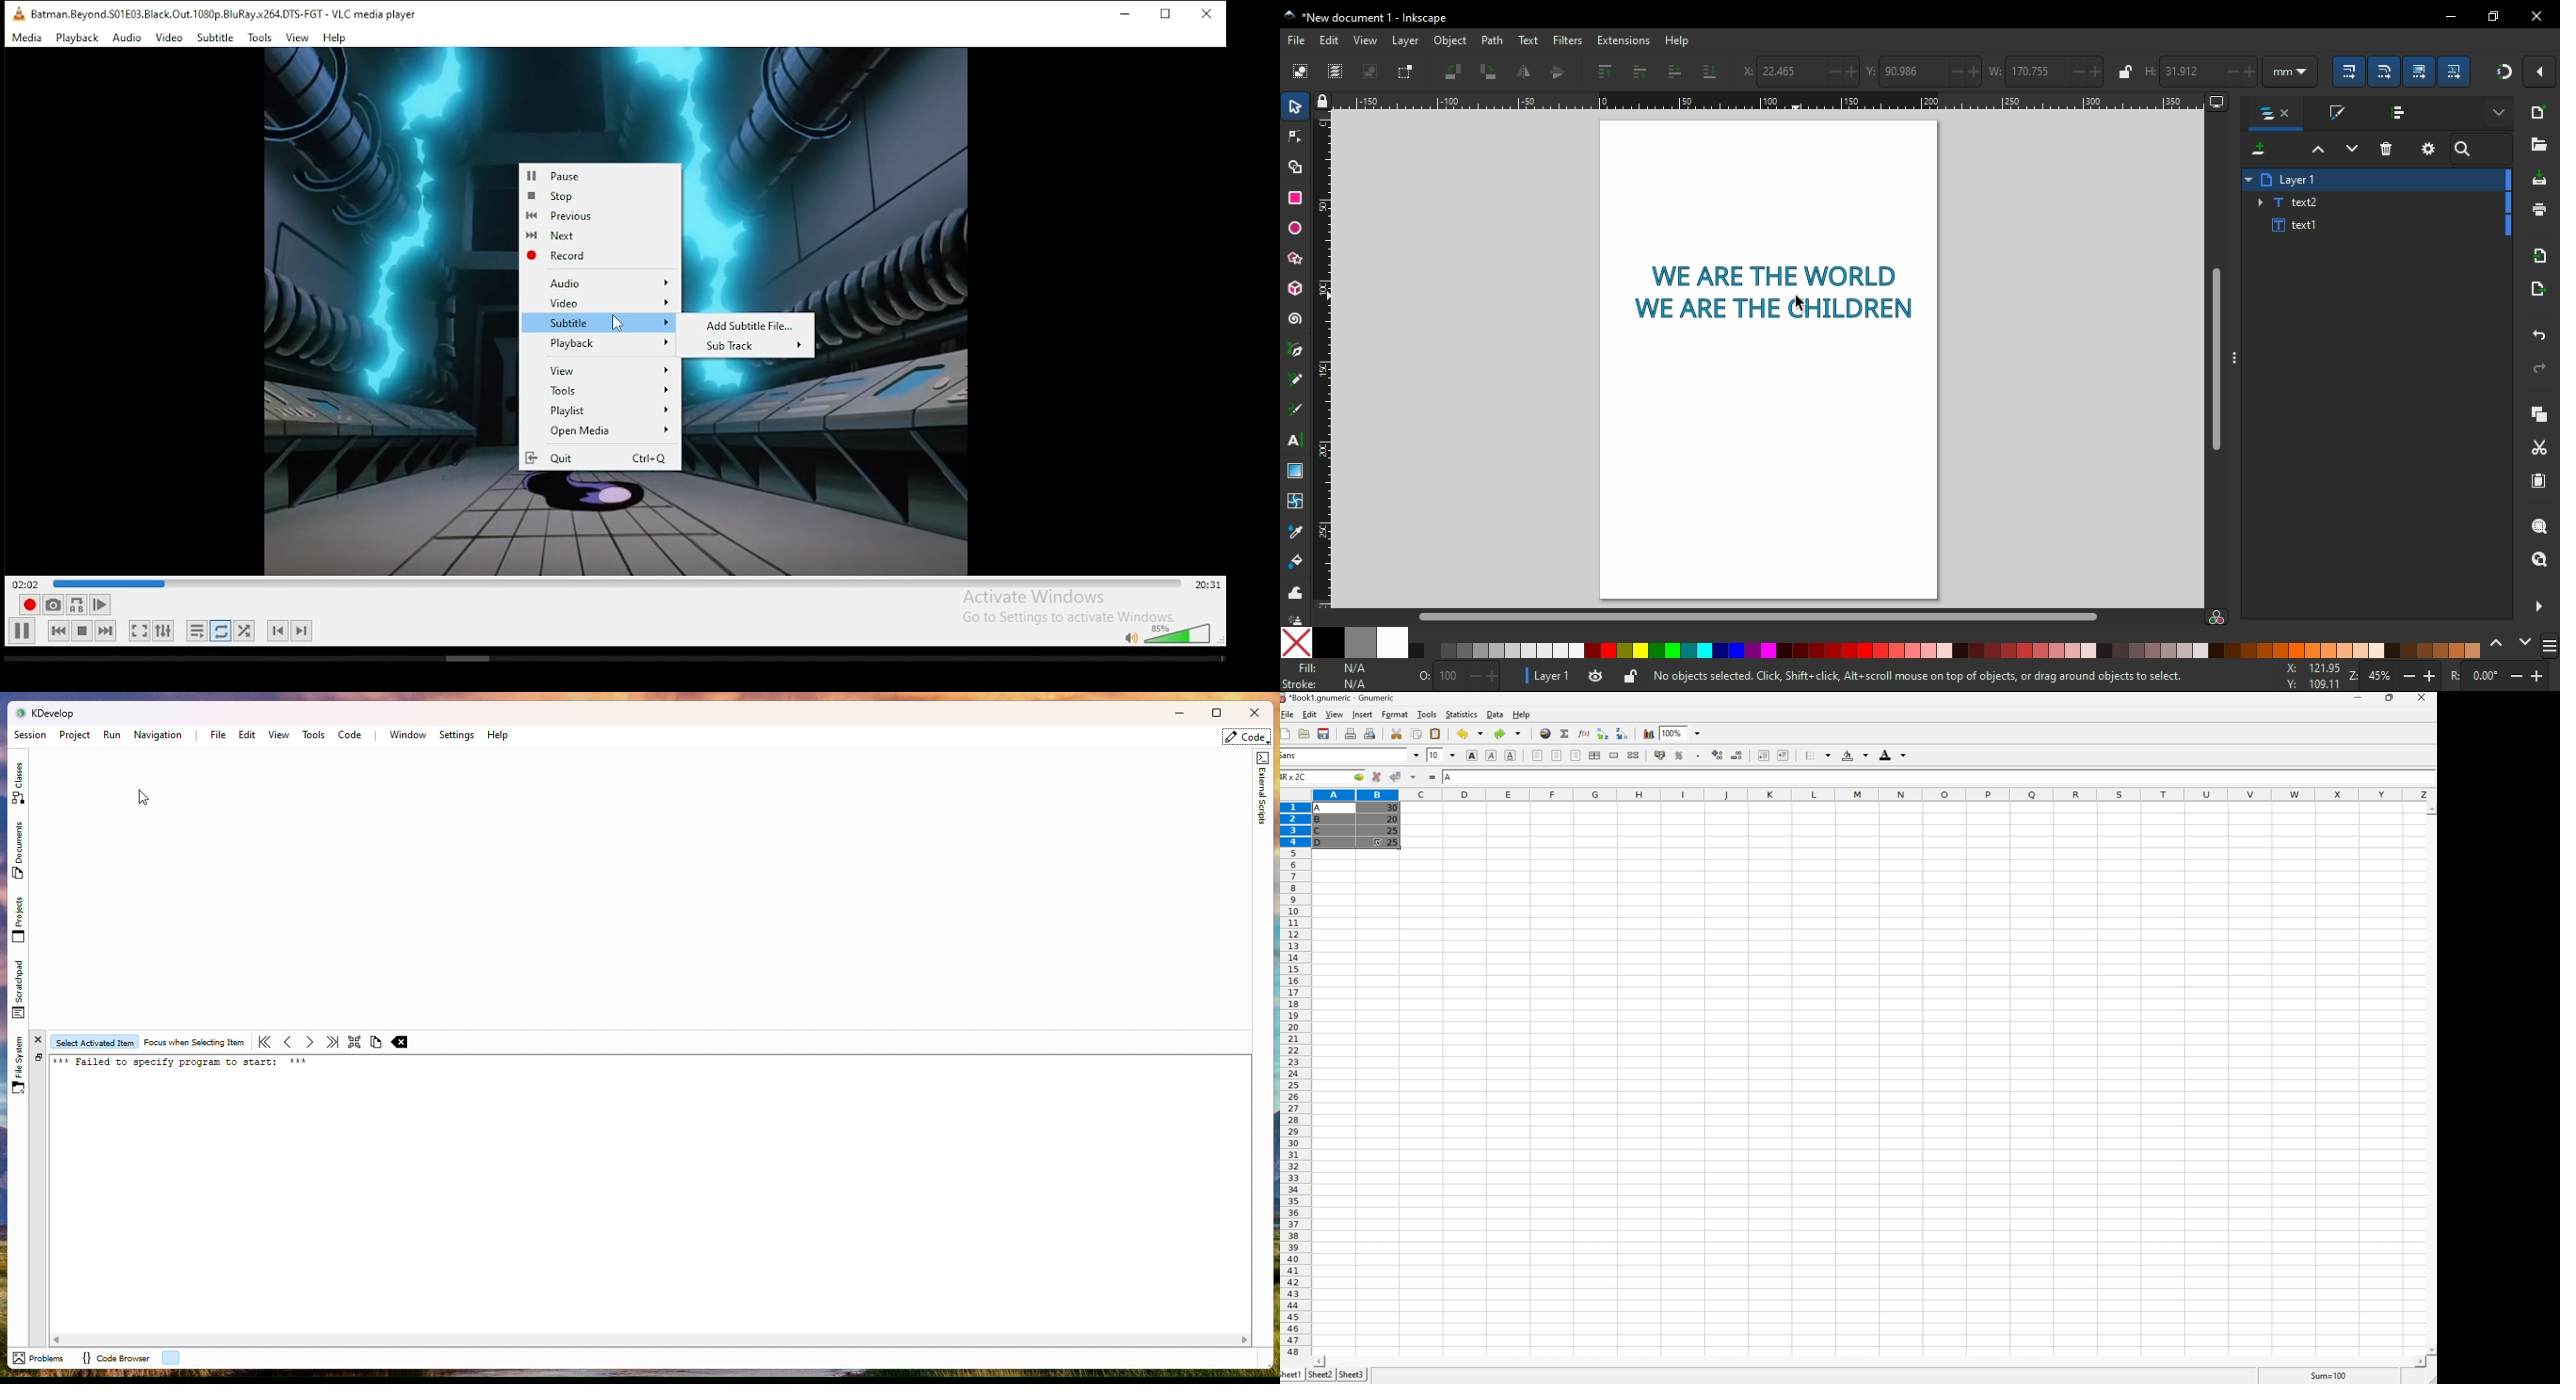 The width and height of the screenshot is (2576, 1400). Describe the element at coordinates (617, 323) in the screenshot. I see `Cursor` at that location.